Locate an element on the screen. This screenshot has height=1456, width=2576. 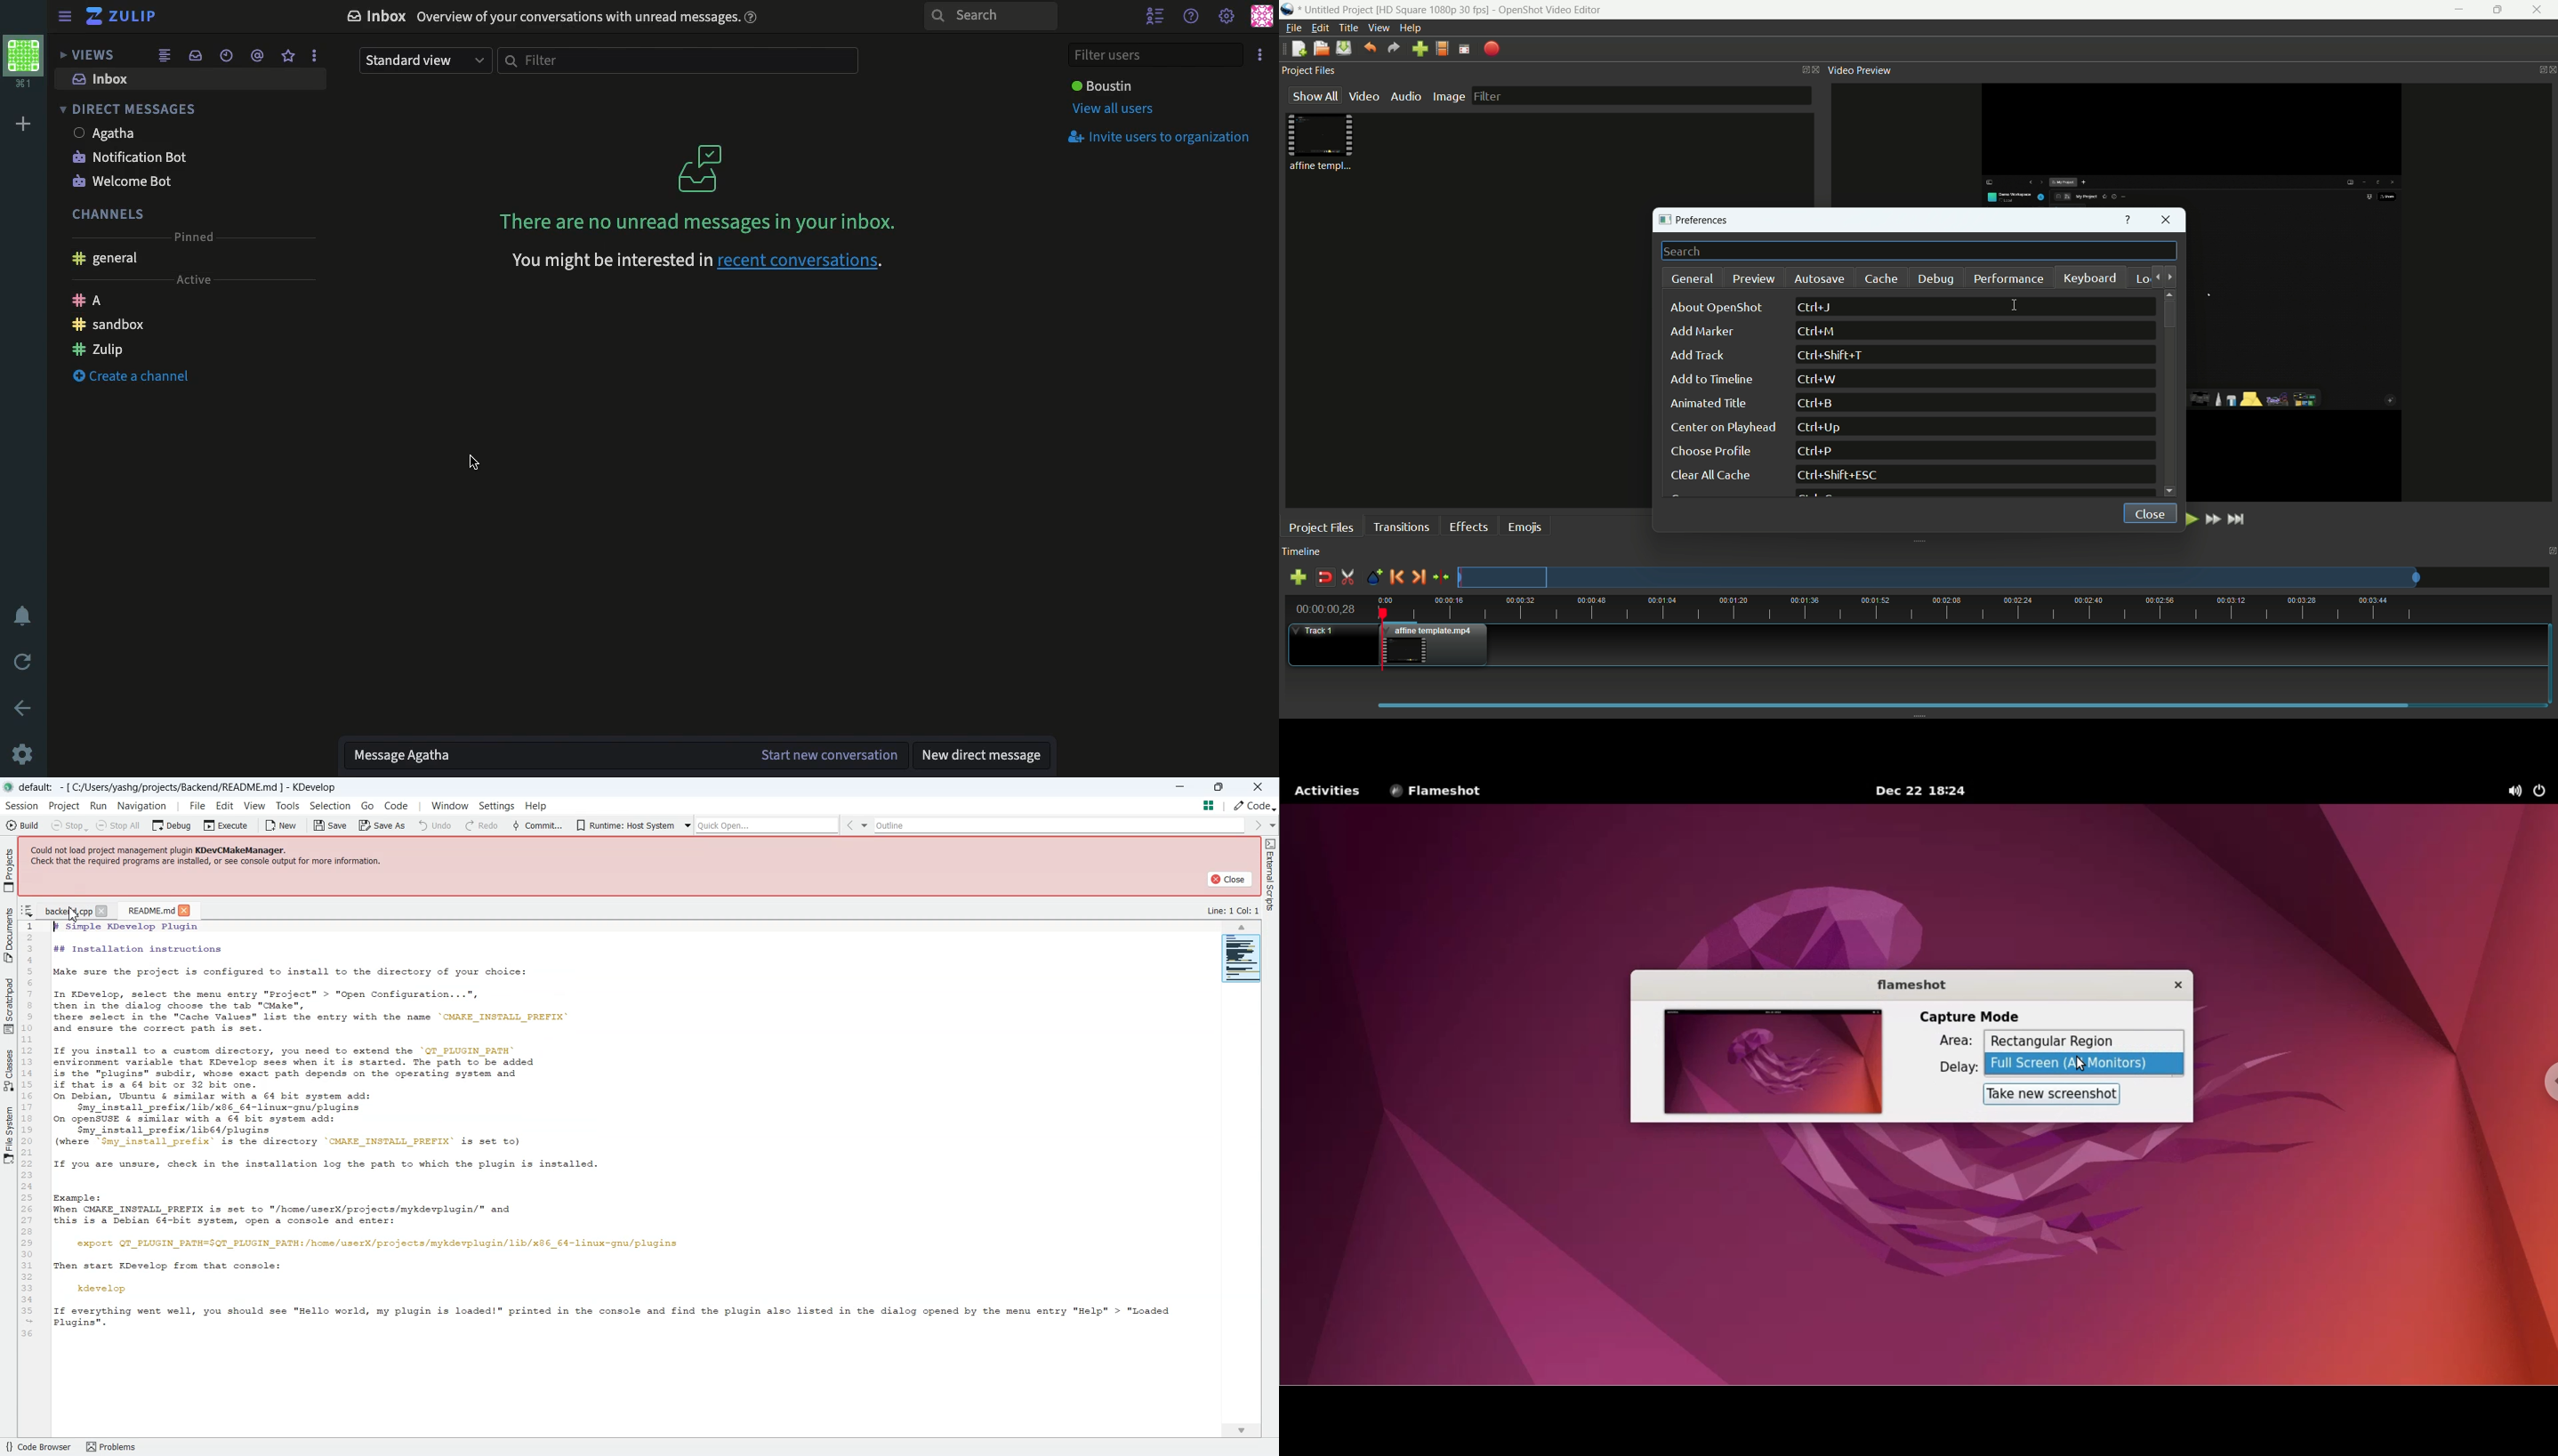
Create a channel is located at coordinates (134, 375).